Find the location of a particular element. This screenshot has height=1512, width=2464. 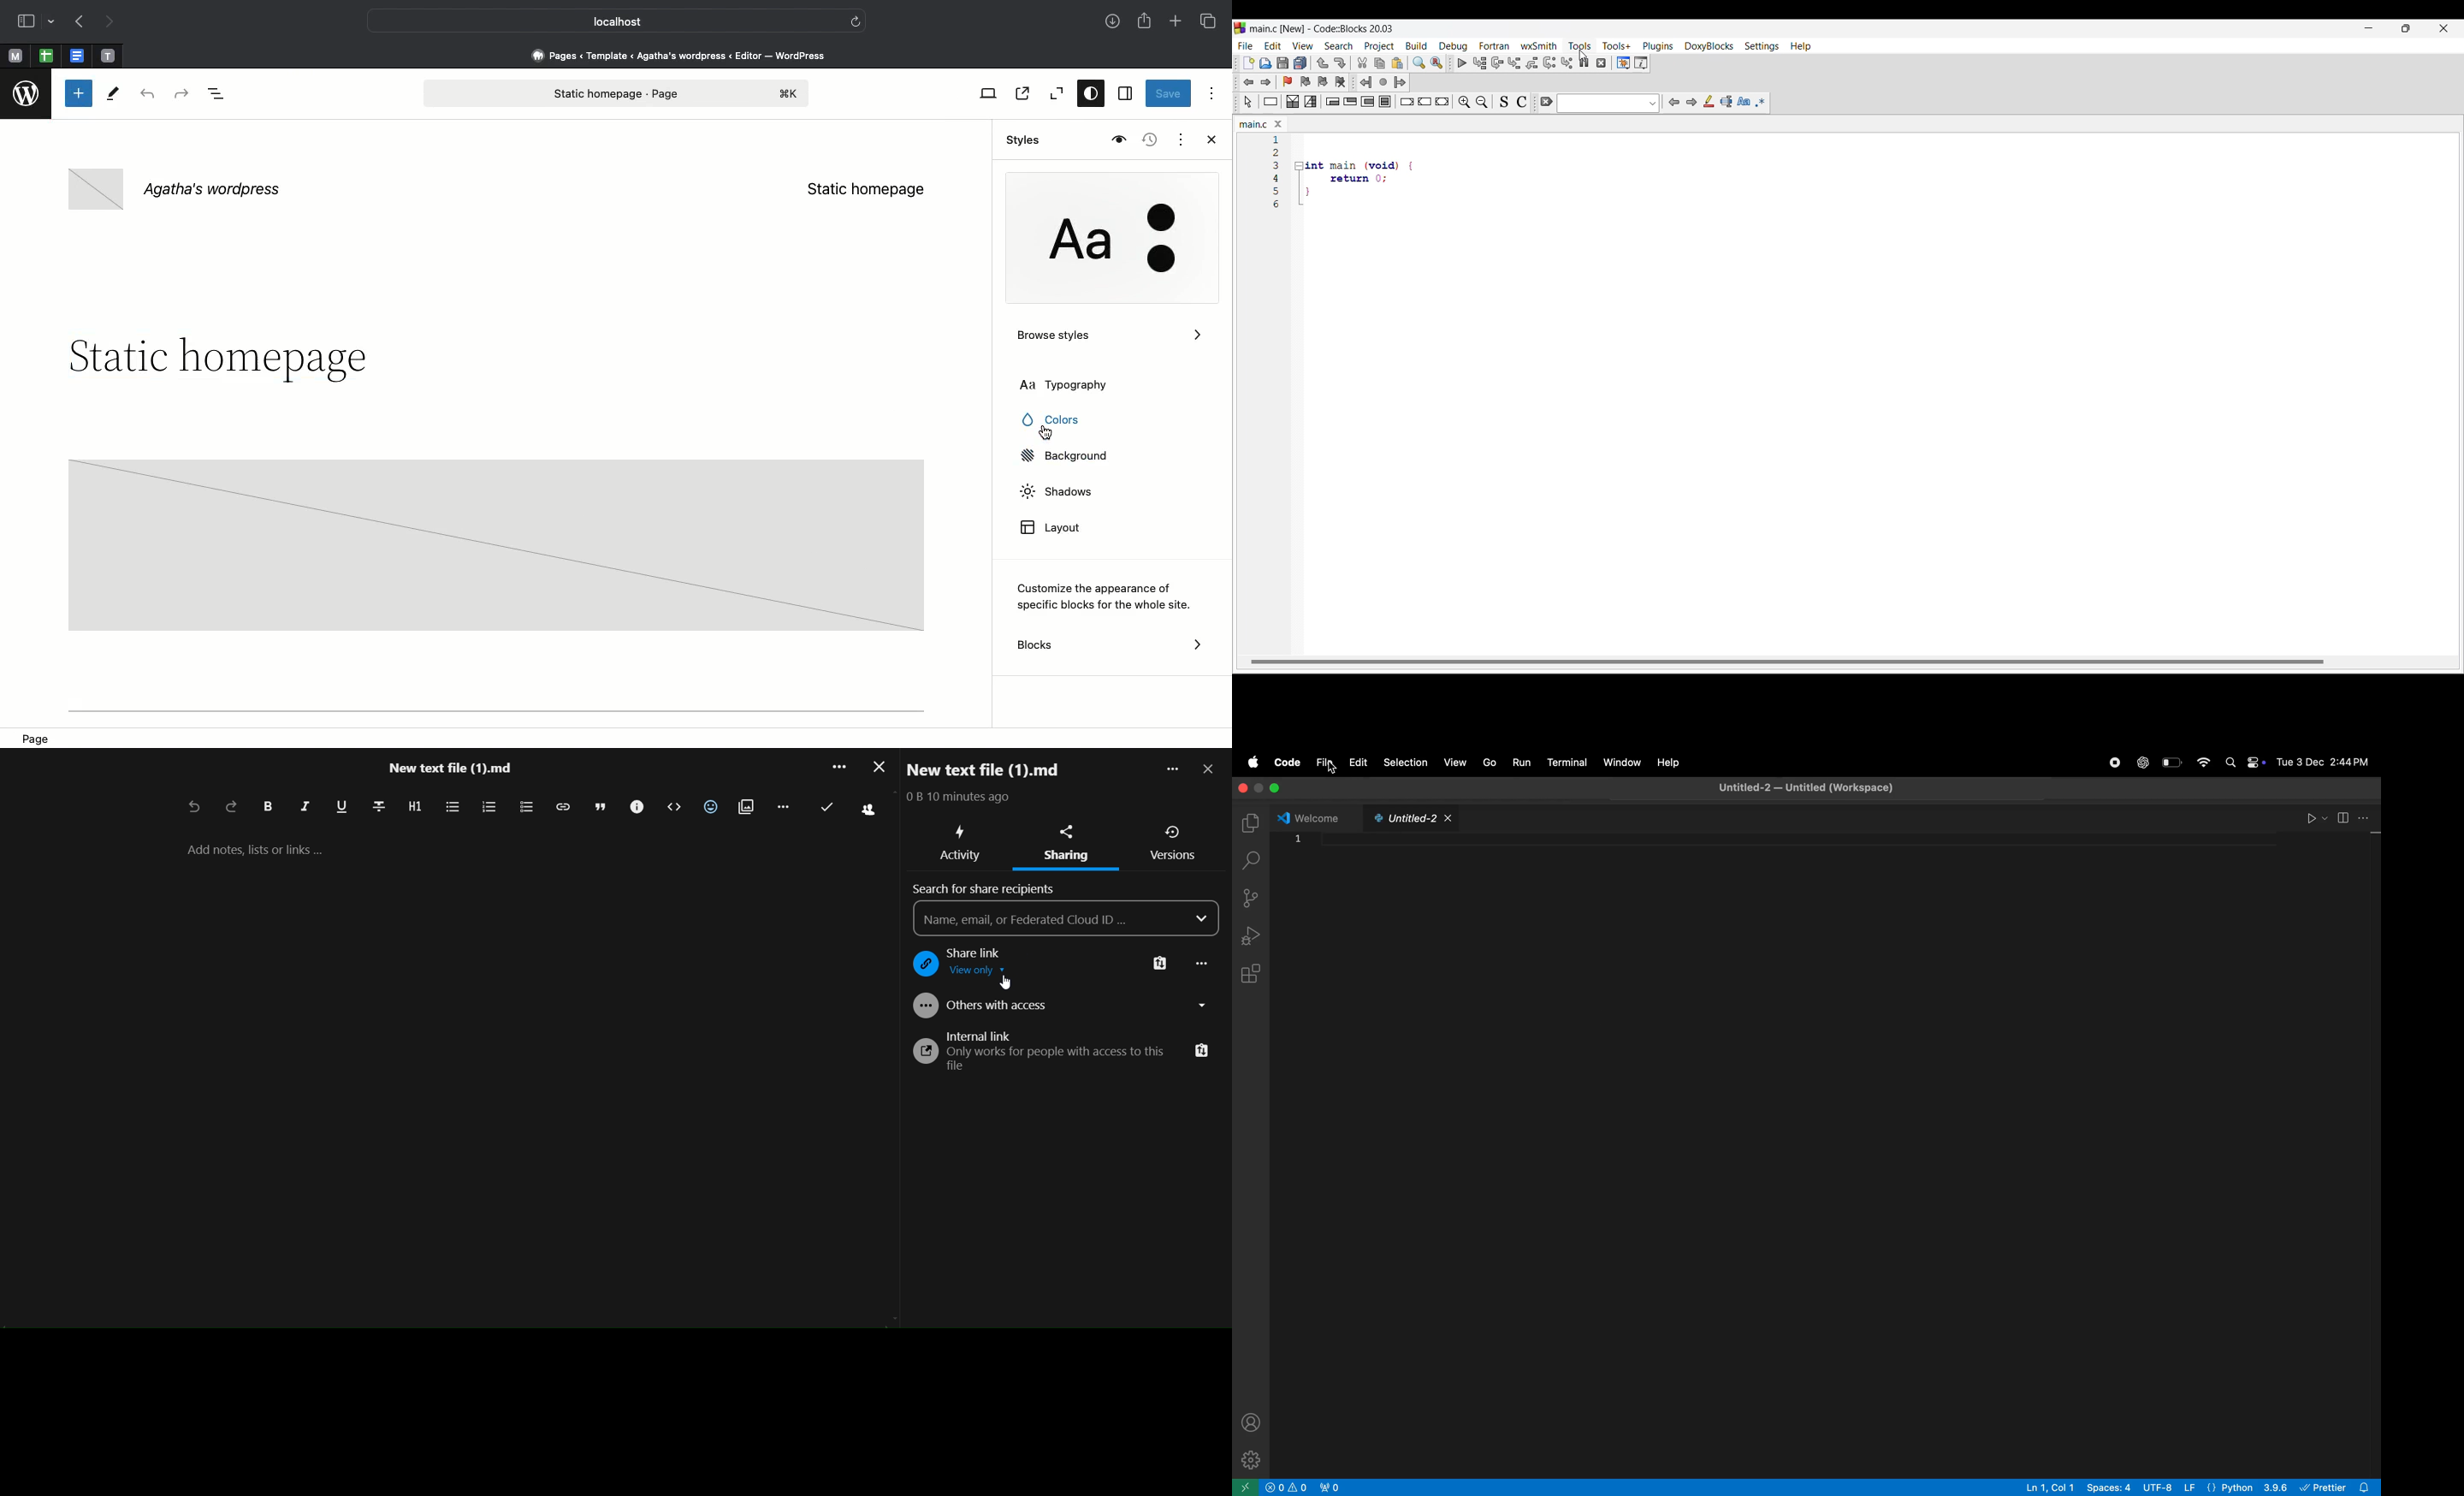

Clear is located at coordinates (1547, 101).